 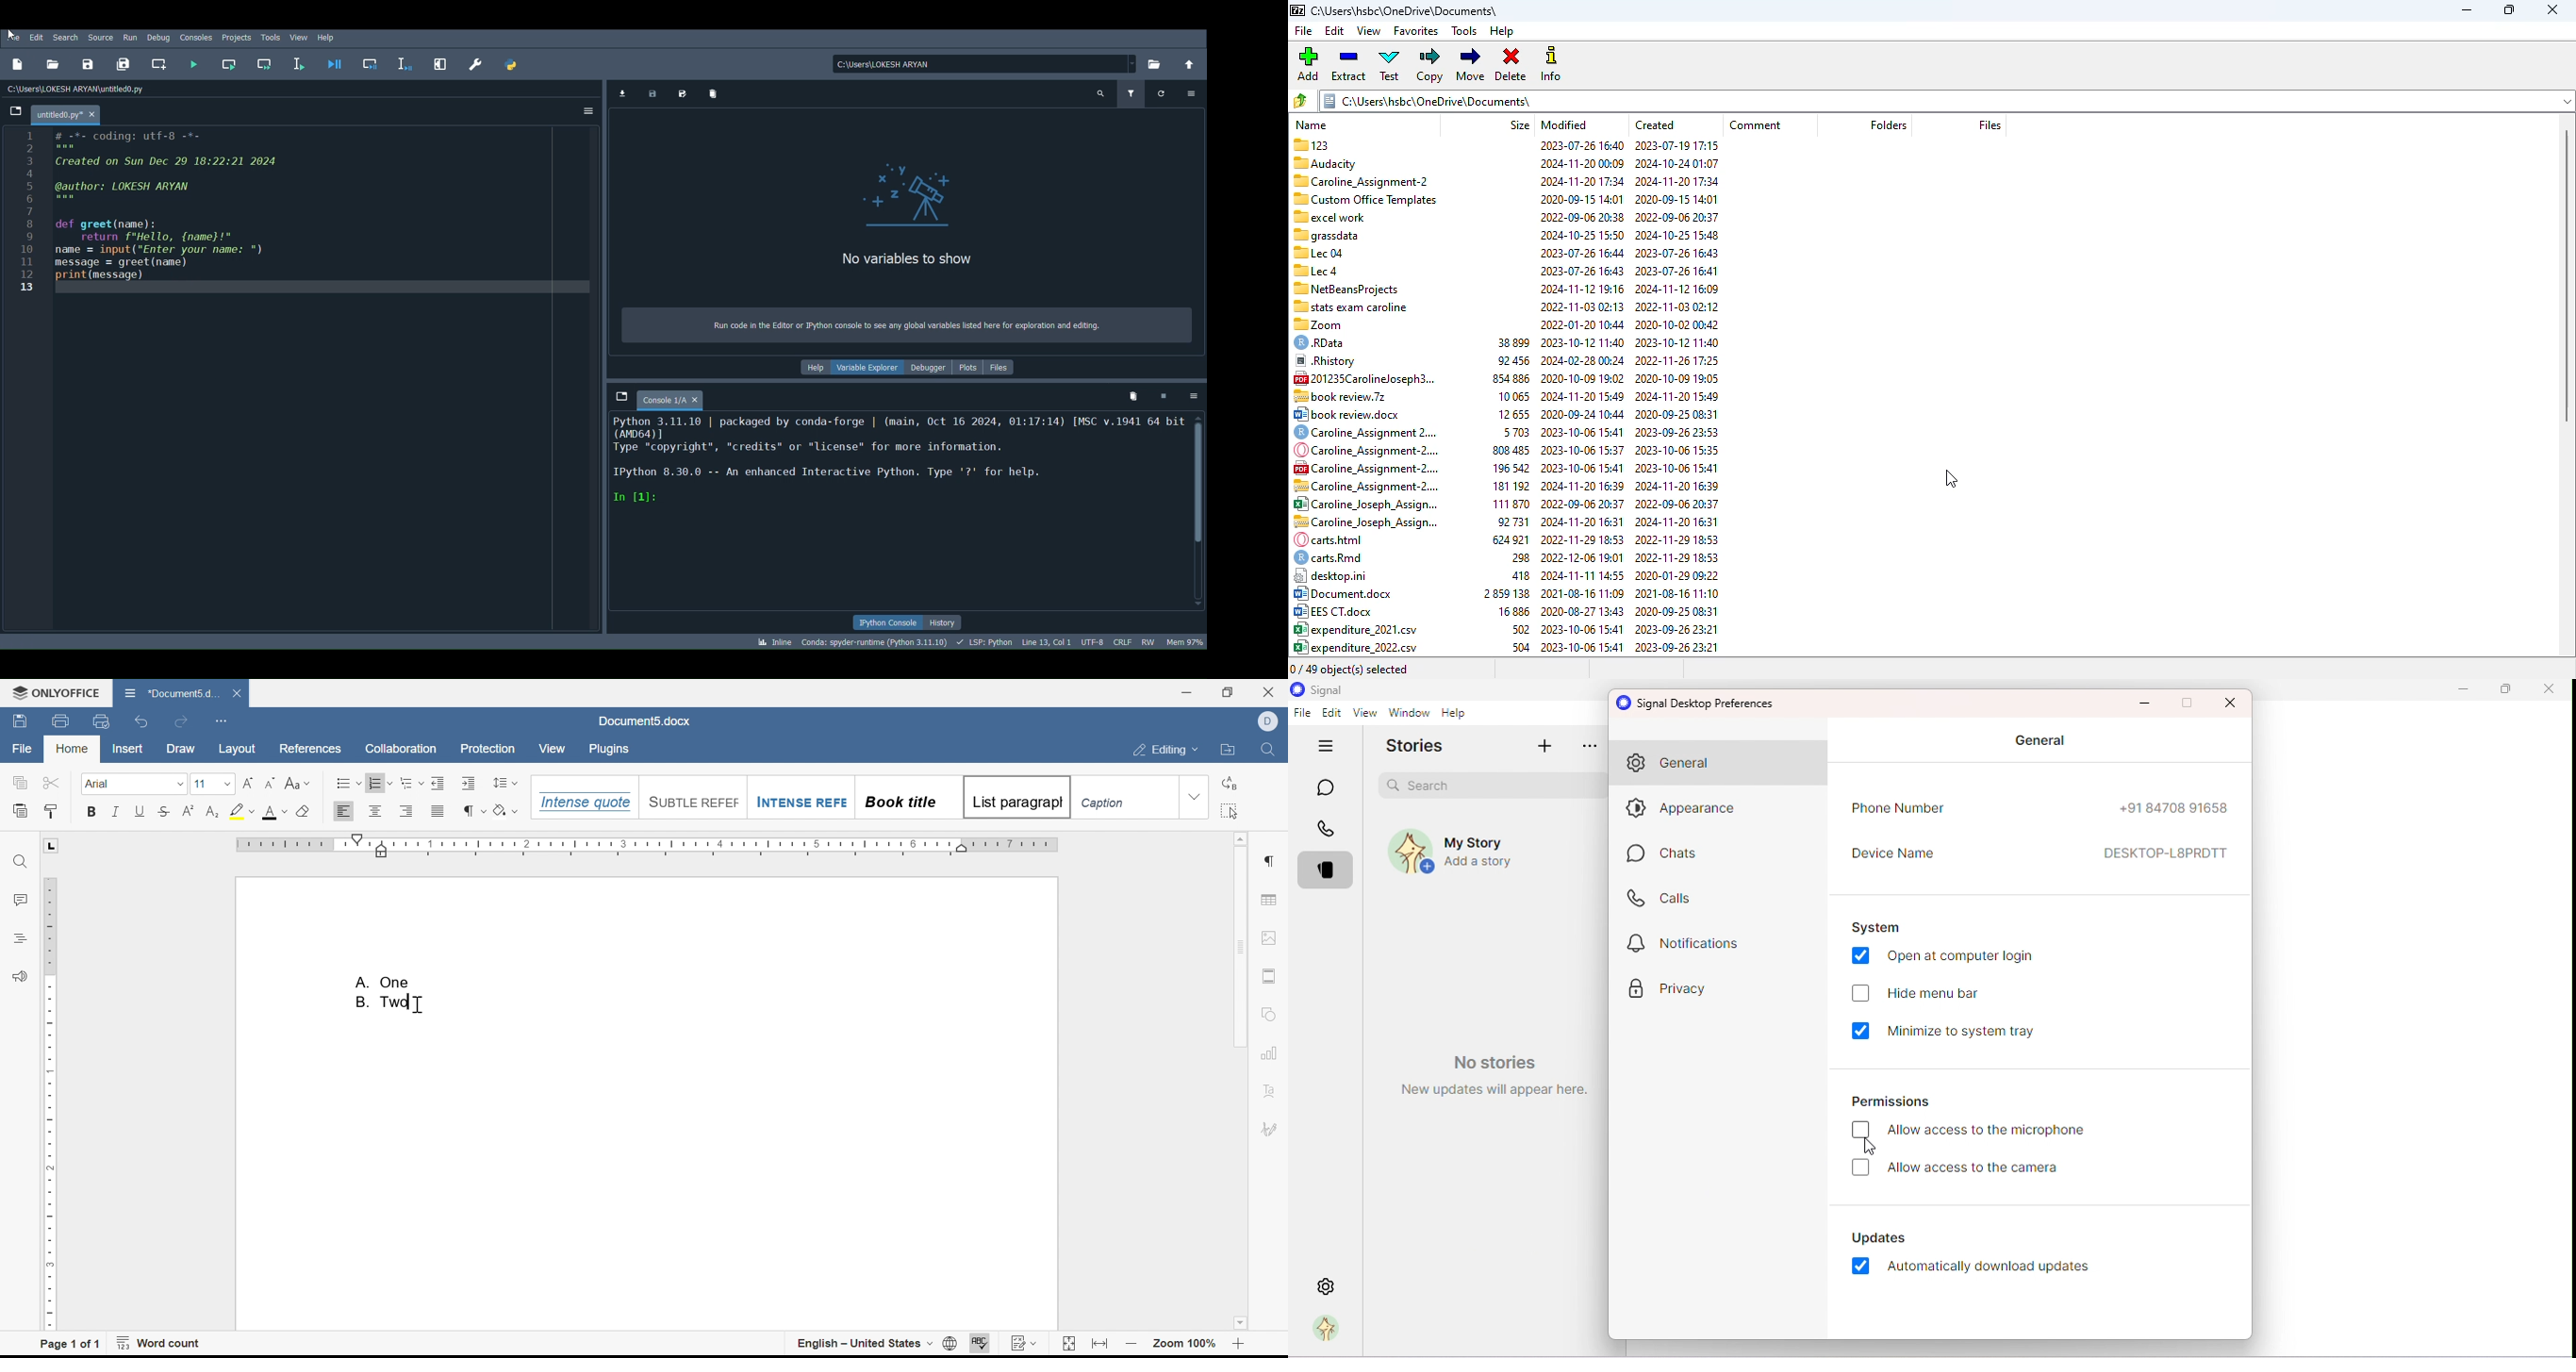 What do you see at coordinates (981, 1345) in the screenshot?
I see `spell checking` at bounding box center [981, 1345].